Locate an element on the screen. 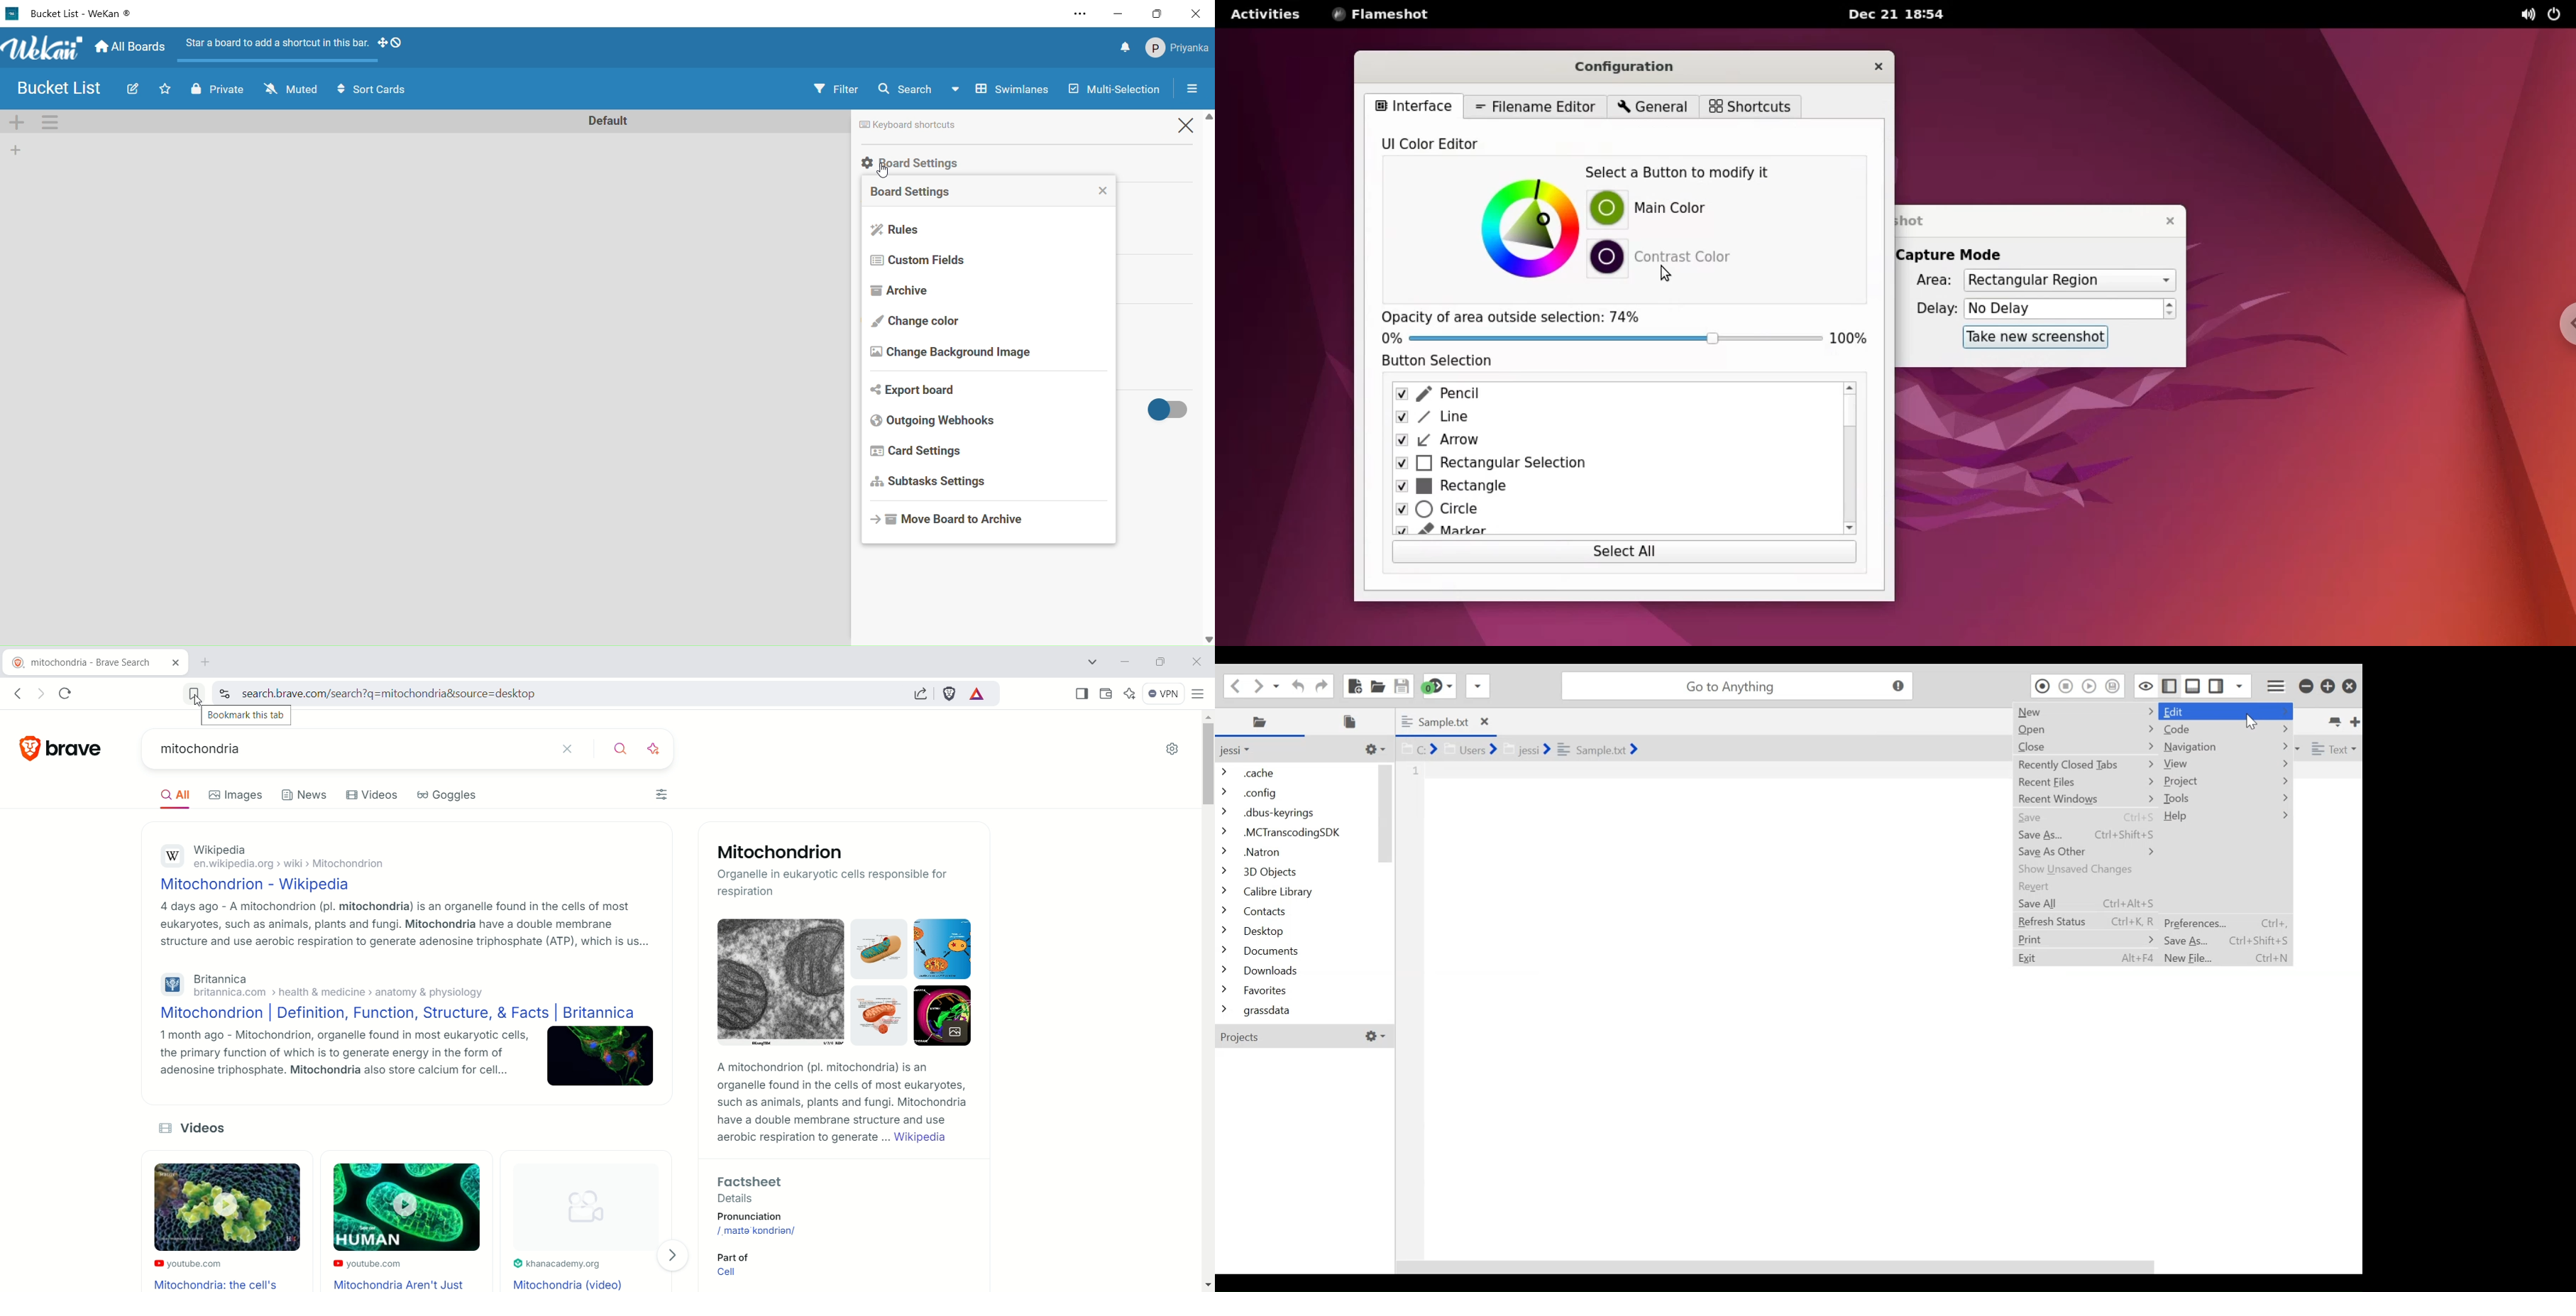 The height and width of the screenshot is (1316, 2576). general is located at coordinates (1651, 108).